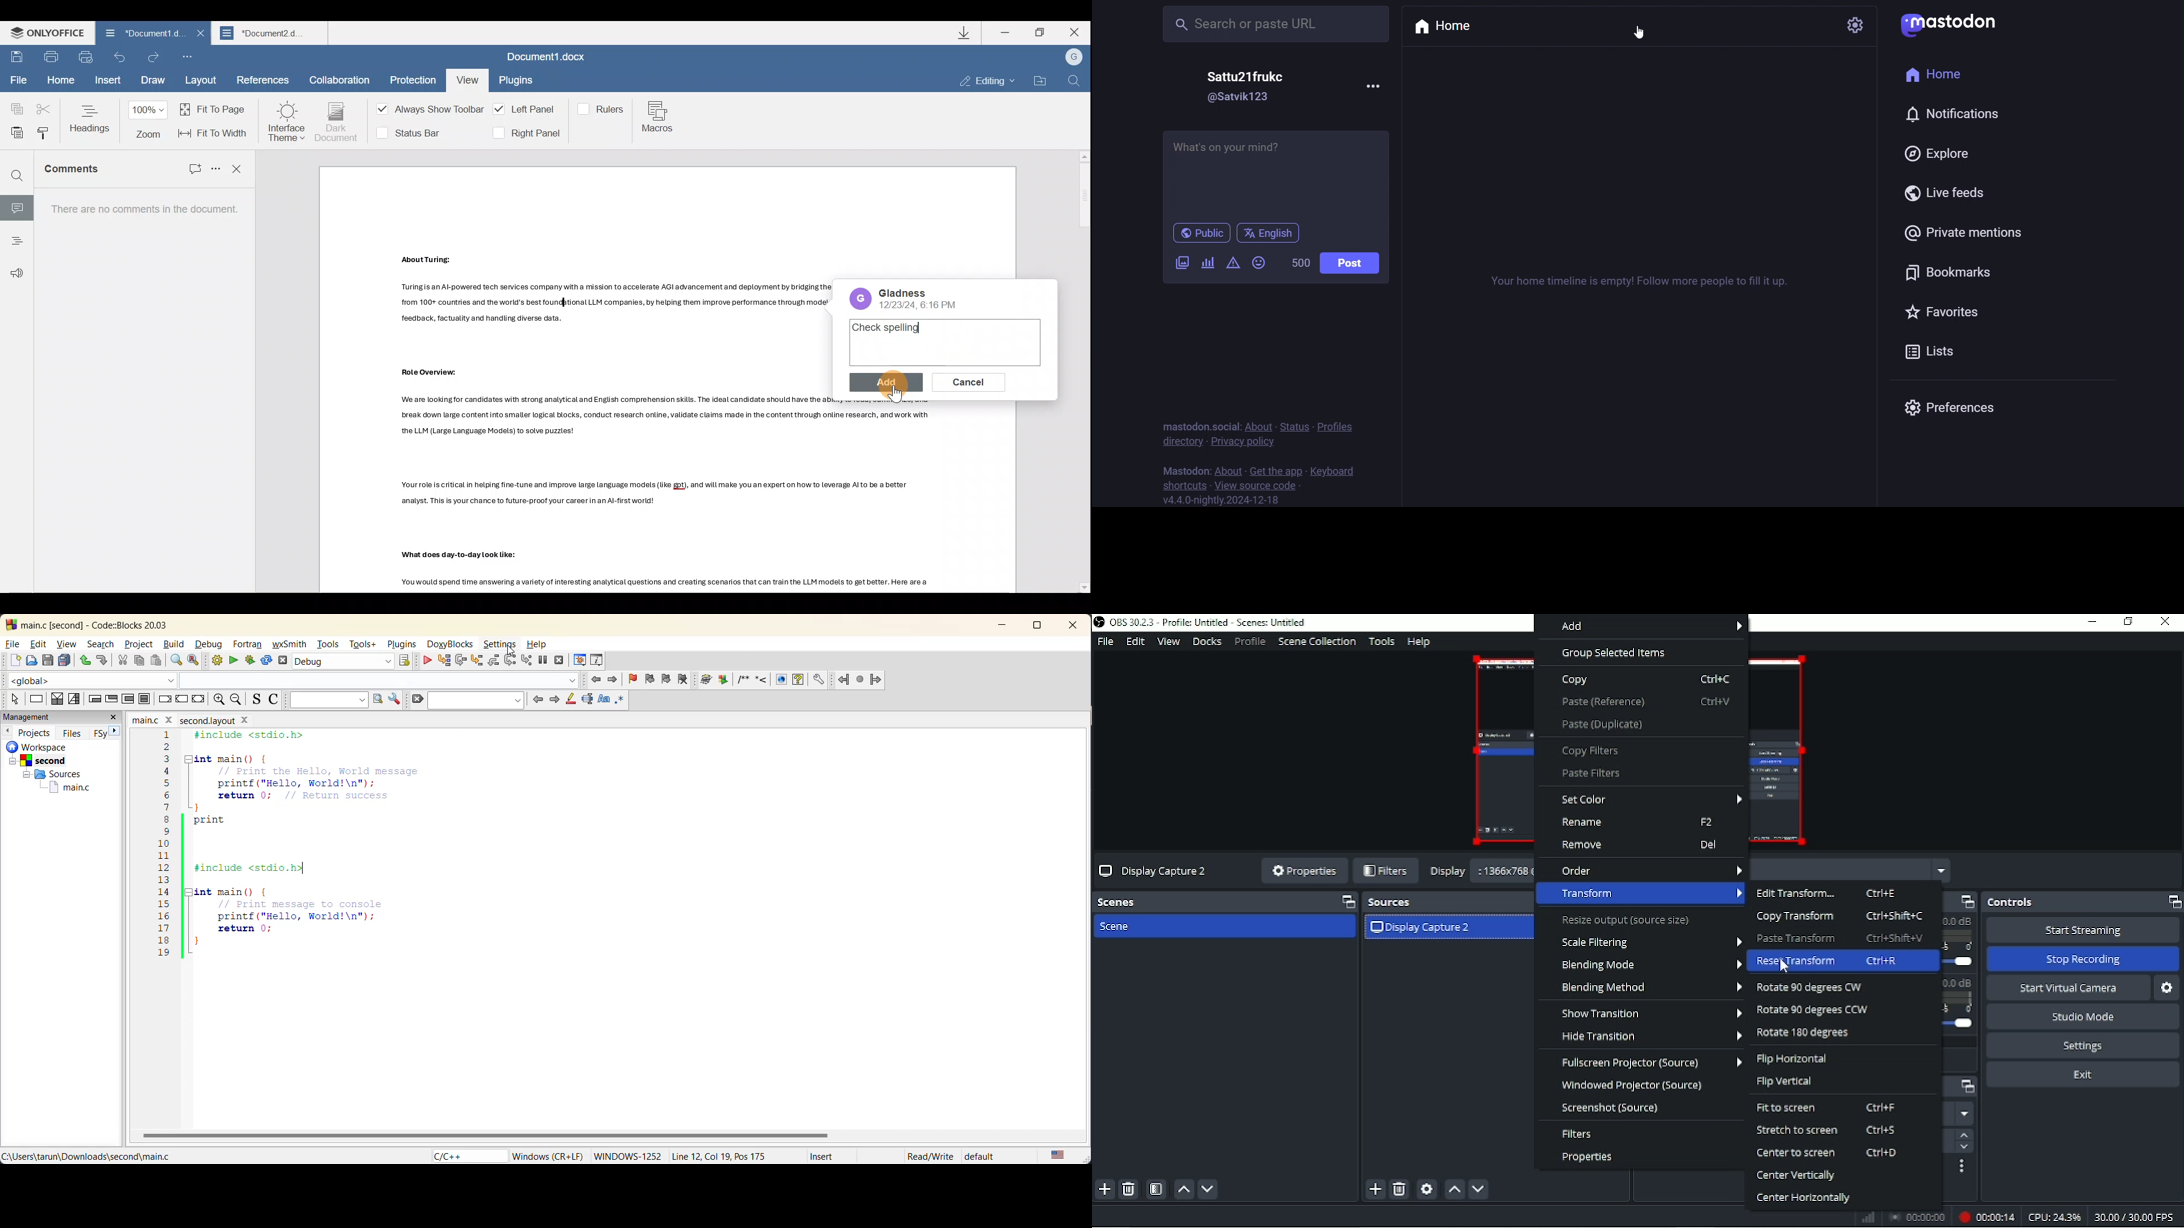  What do you see at coordinates (1399, 1190) in the screenshot?
I see `Remove selected source(s)` at bounding box center [1399, 1190].